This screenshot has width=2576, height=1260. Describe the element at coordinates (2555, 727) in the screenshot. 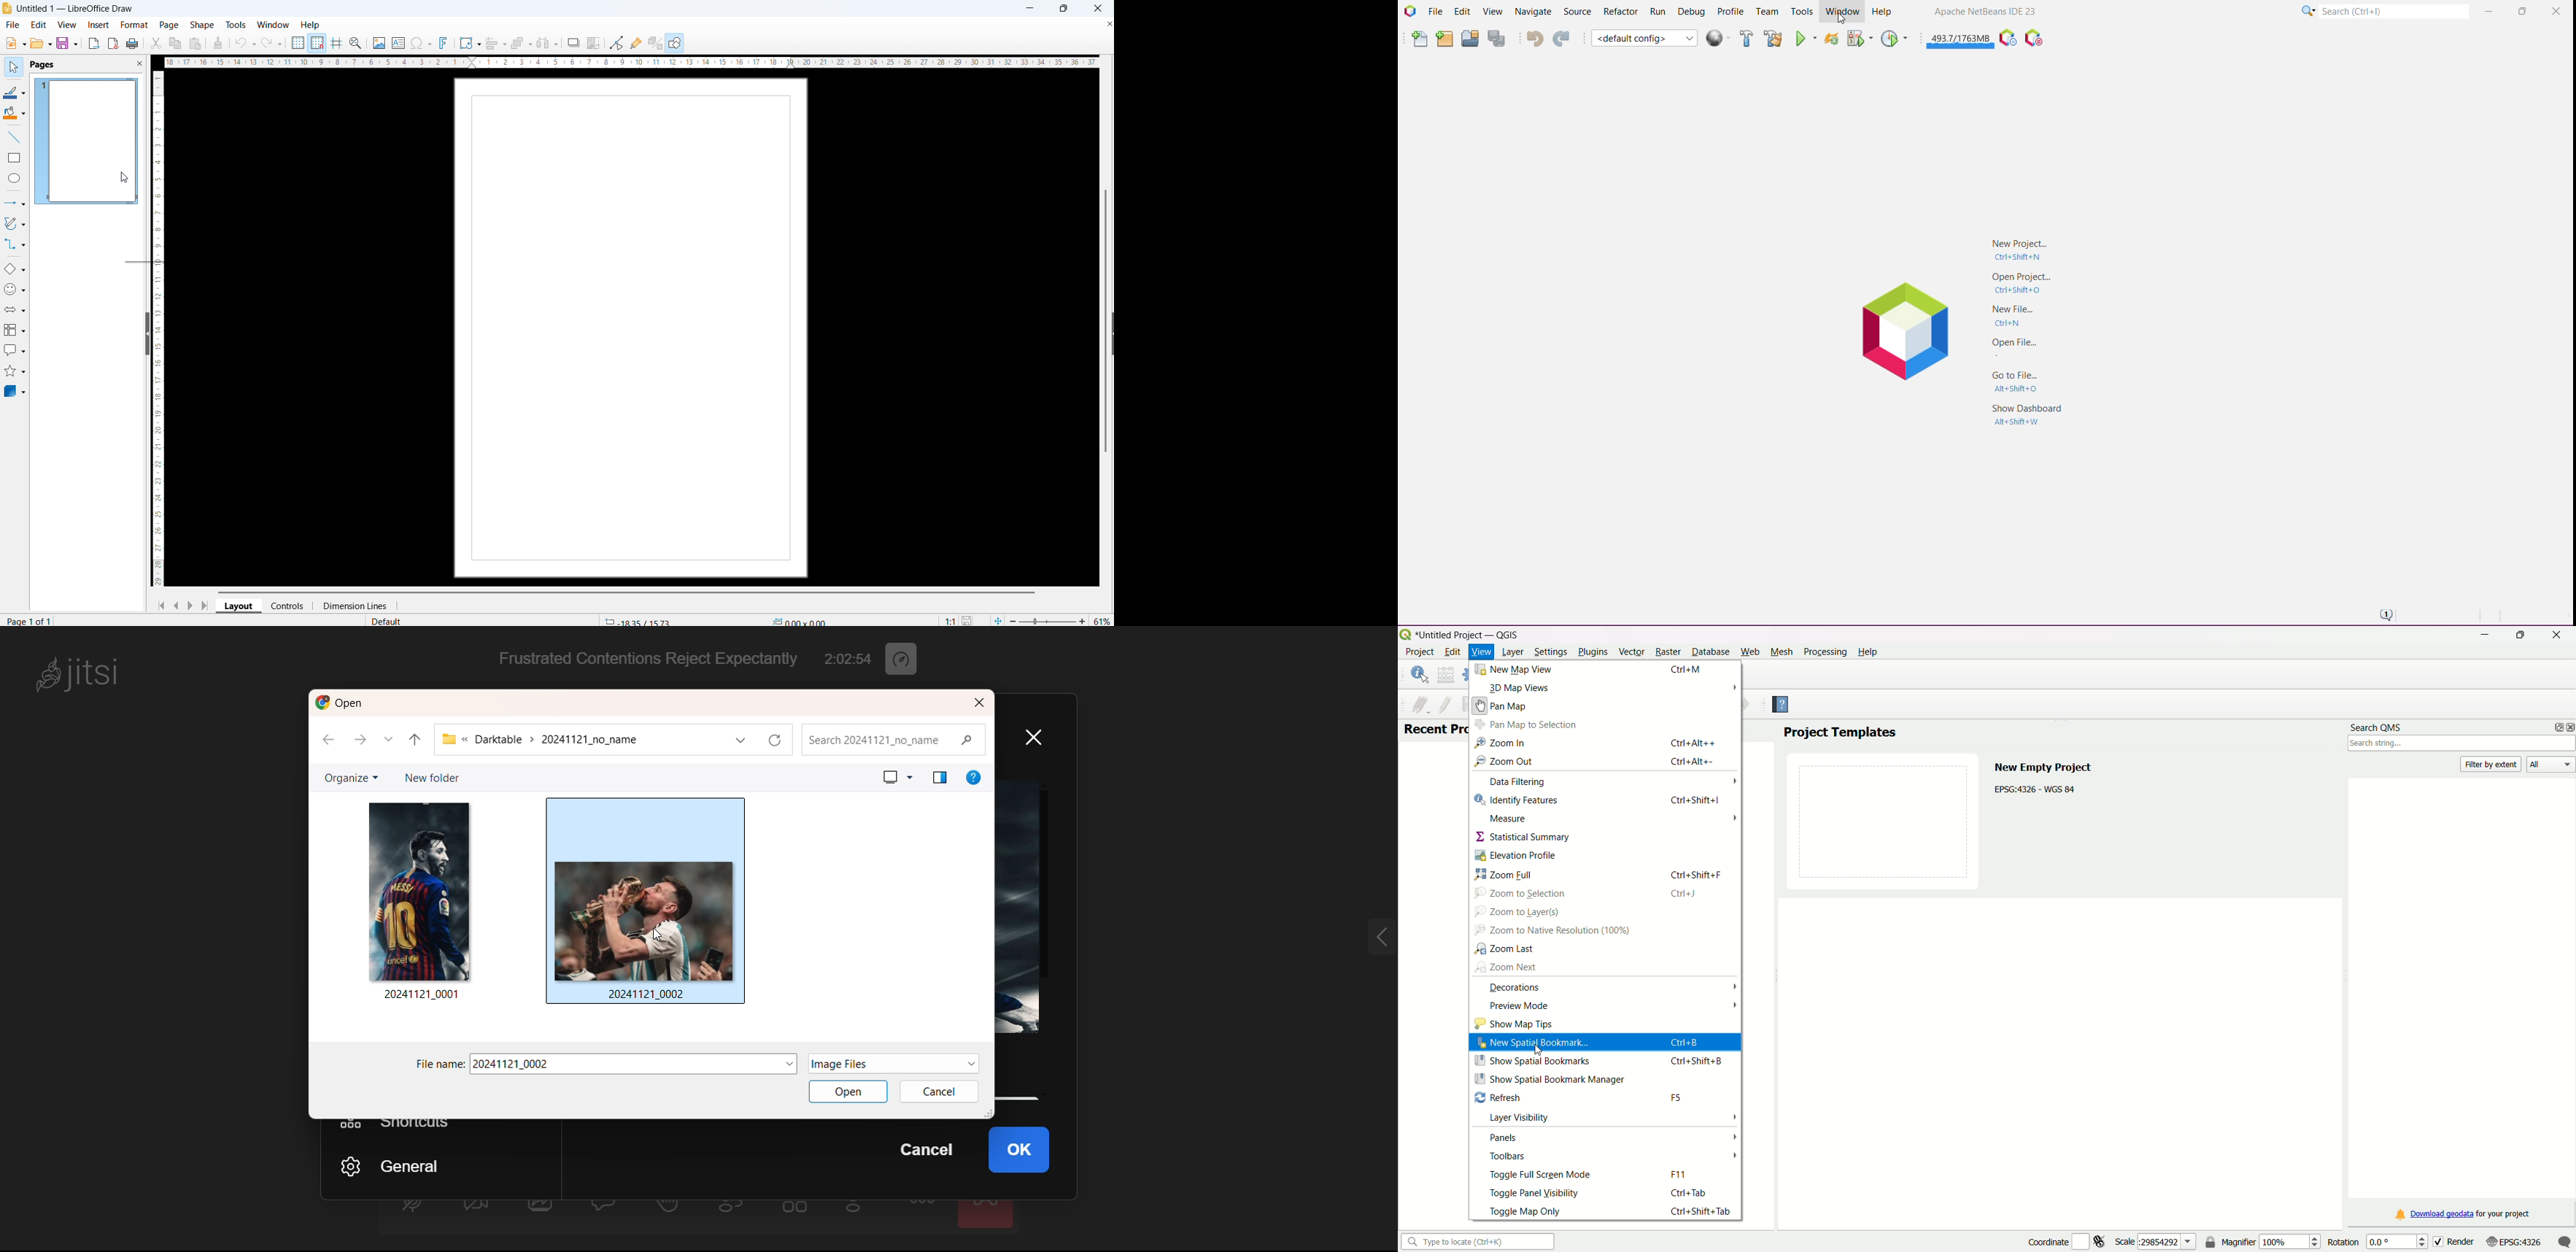

I see `options` at that location.